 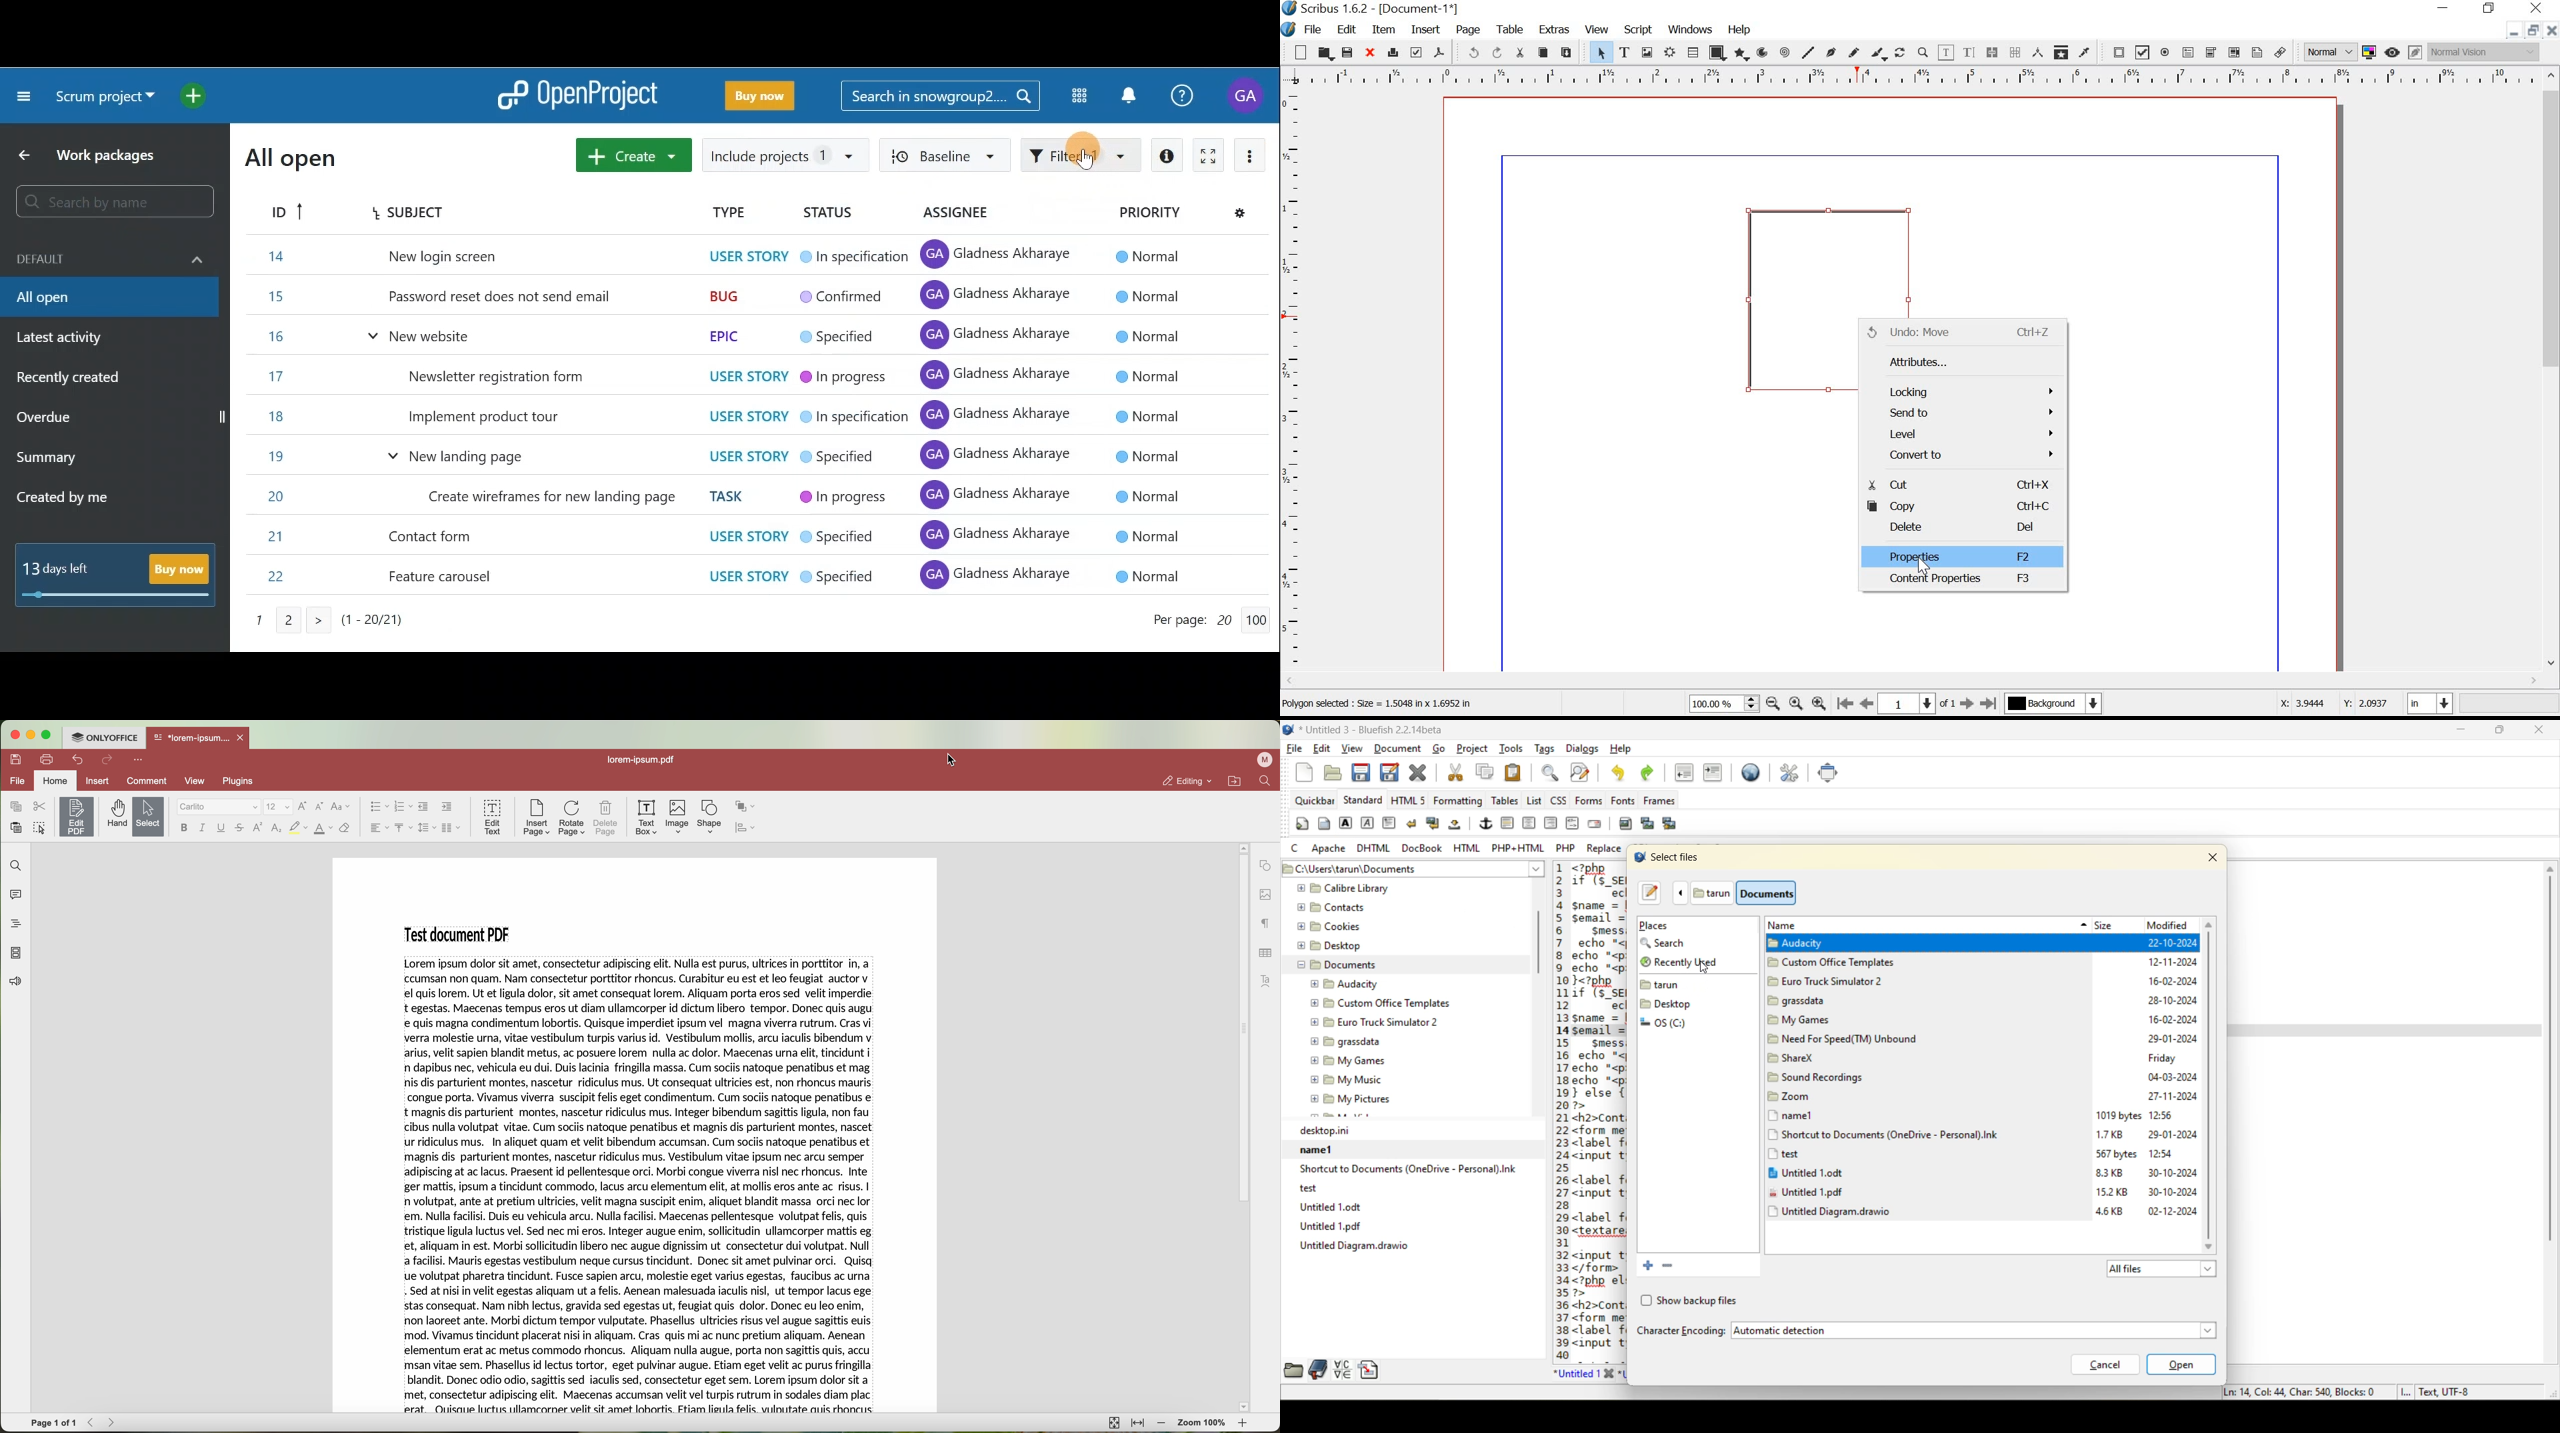 What do you see at coordinates (1266, 760) in the screenshot?
I see `profile user` at bounding box center [1266, 760].